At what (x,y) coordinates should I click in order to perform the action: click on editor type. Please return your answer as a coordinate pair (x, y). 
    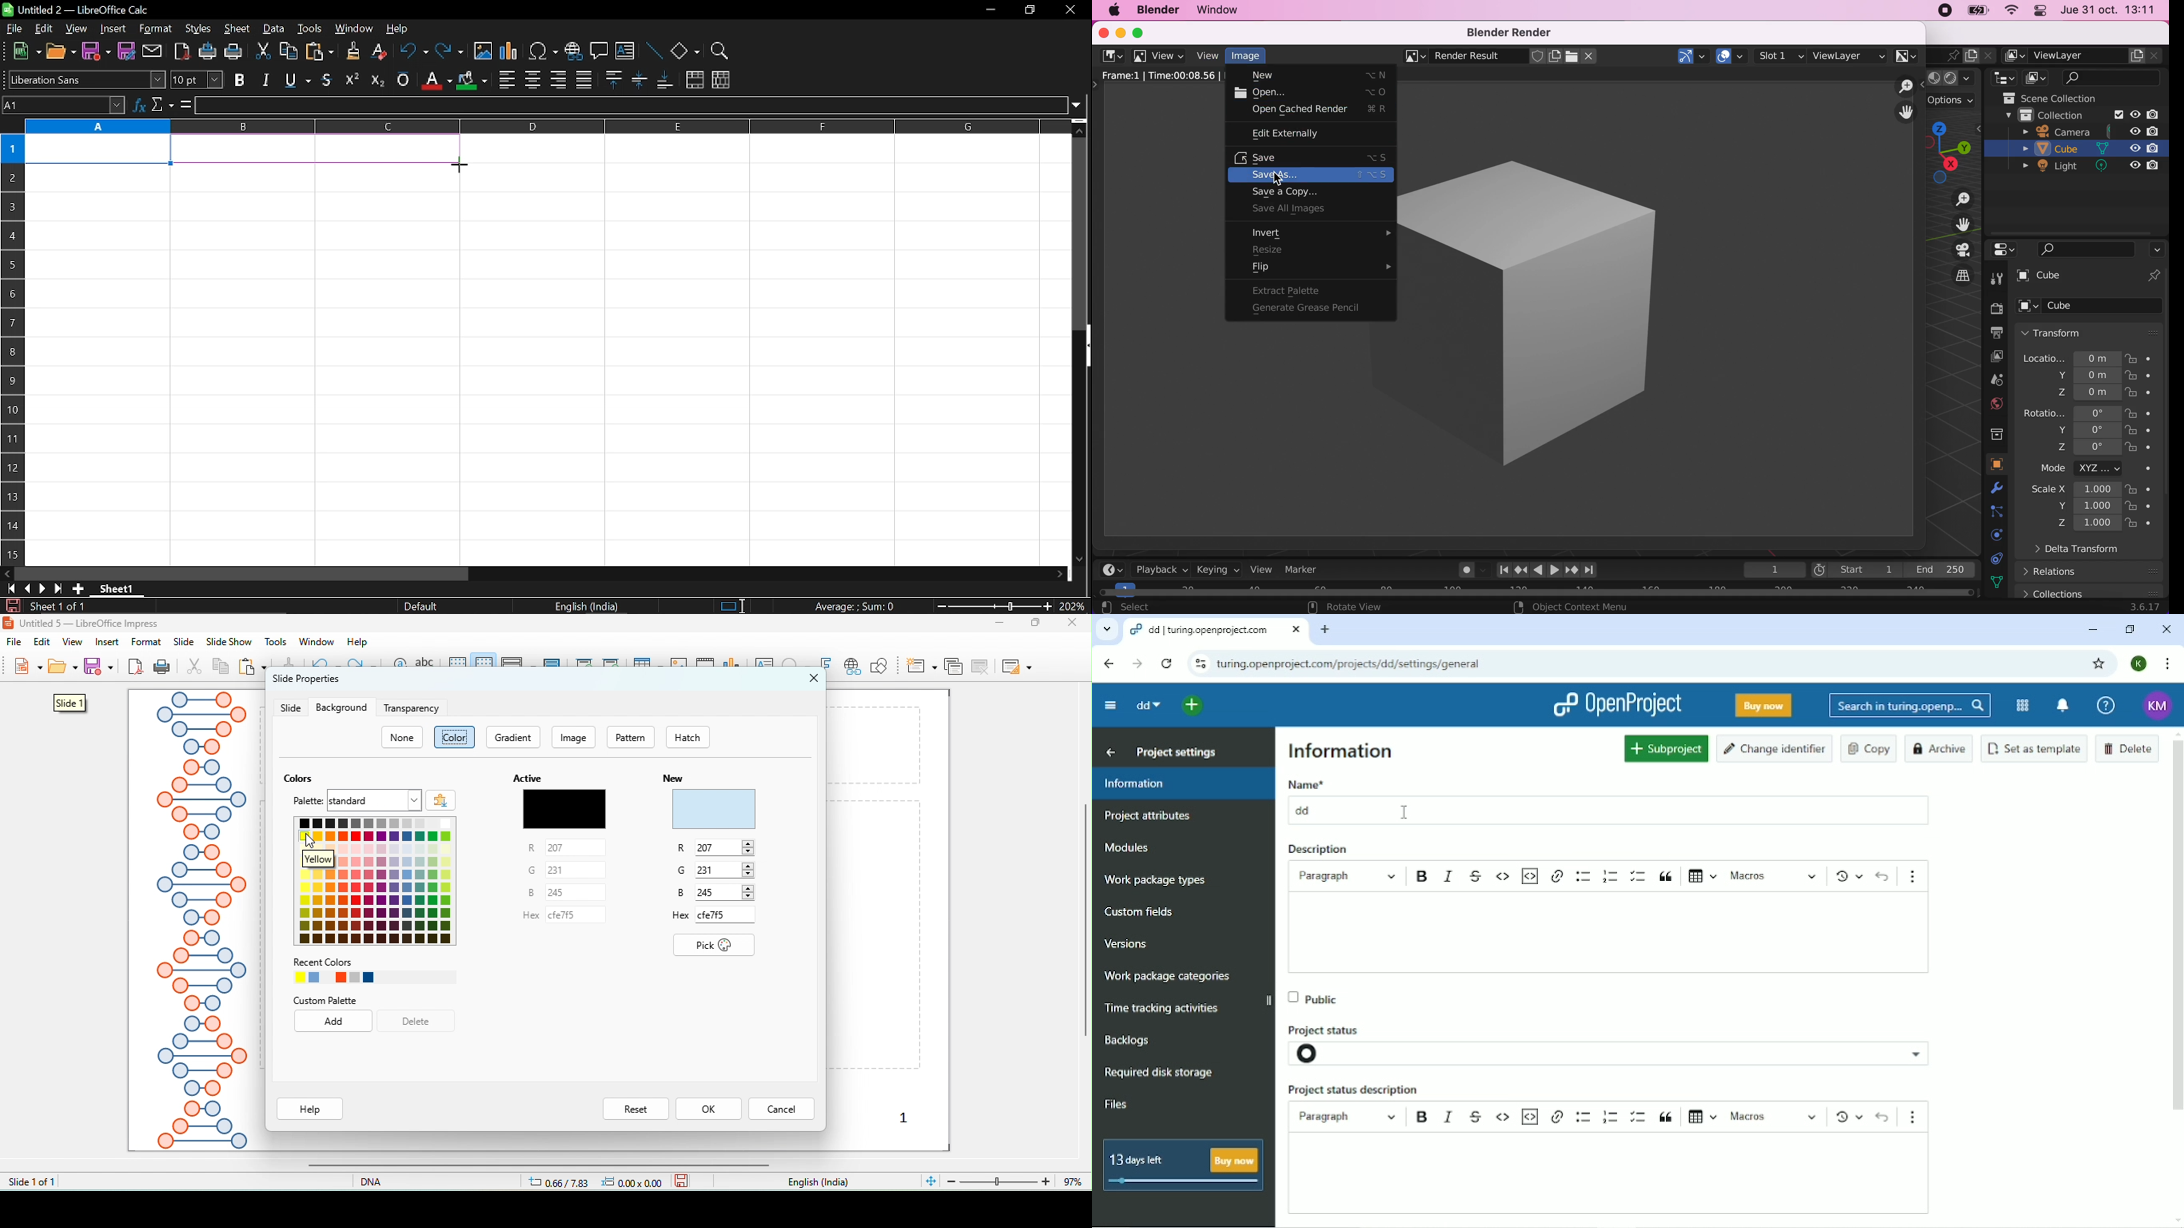
    Looking at the image, I should click on (1112, 569).